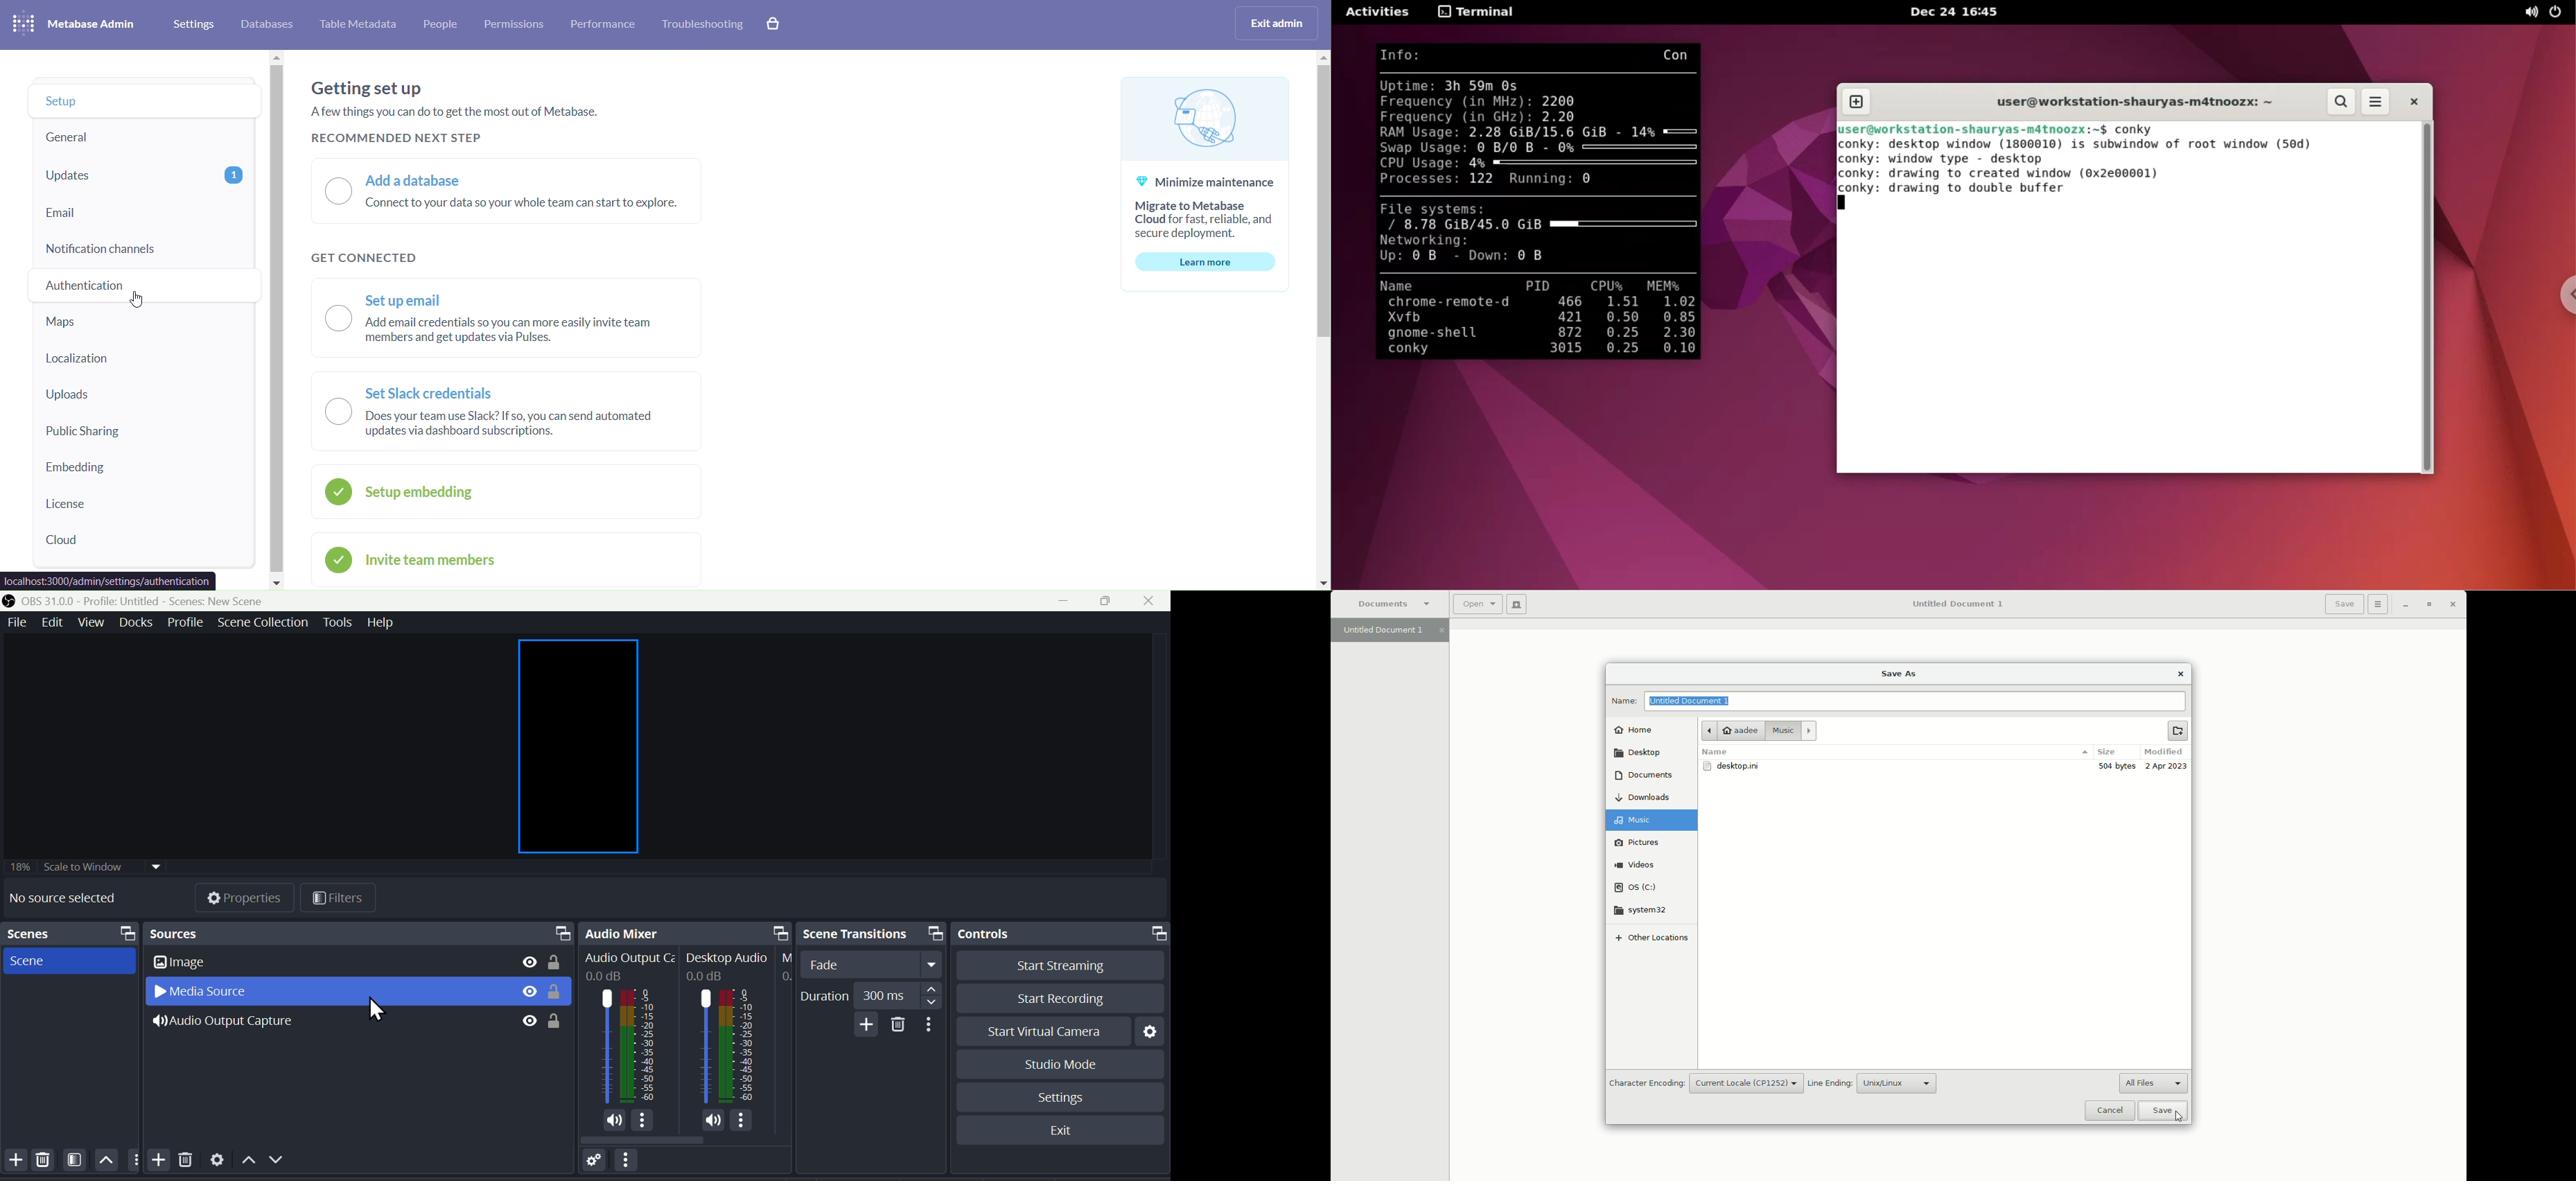 This screenshot has height=1204, width=2576. Describe the element at coordinates (559, 960) in the screenshot. I see `Lock unlock` at that location.